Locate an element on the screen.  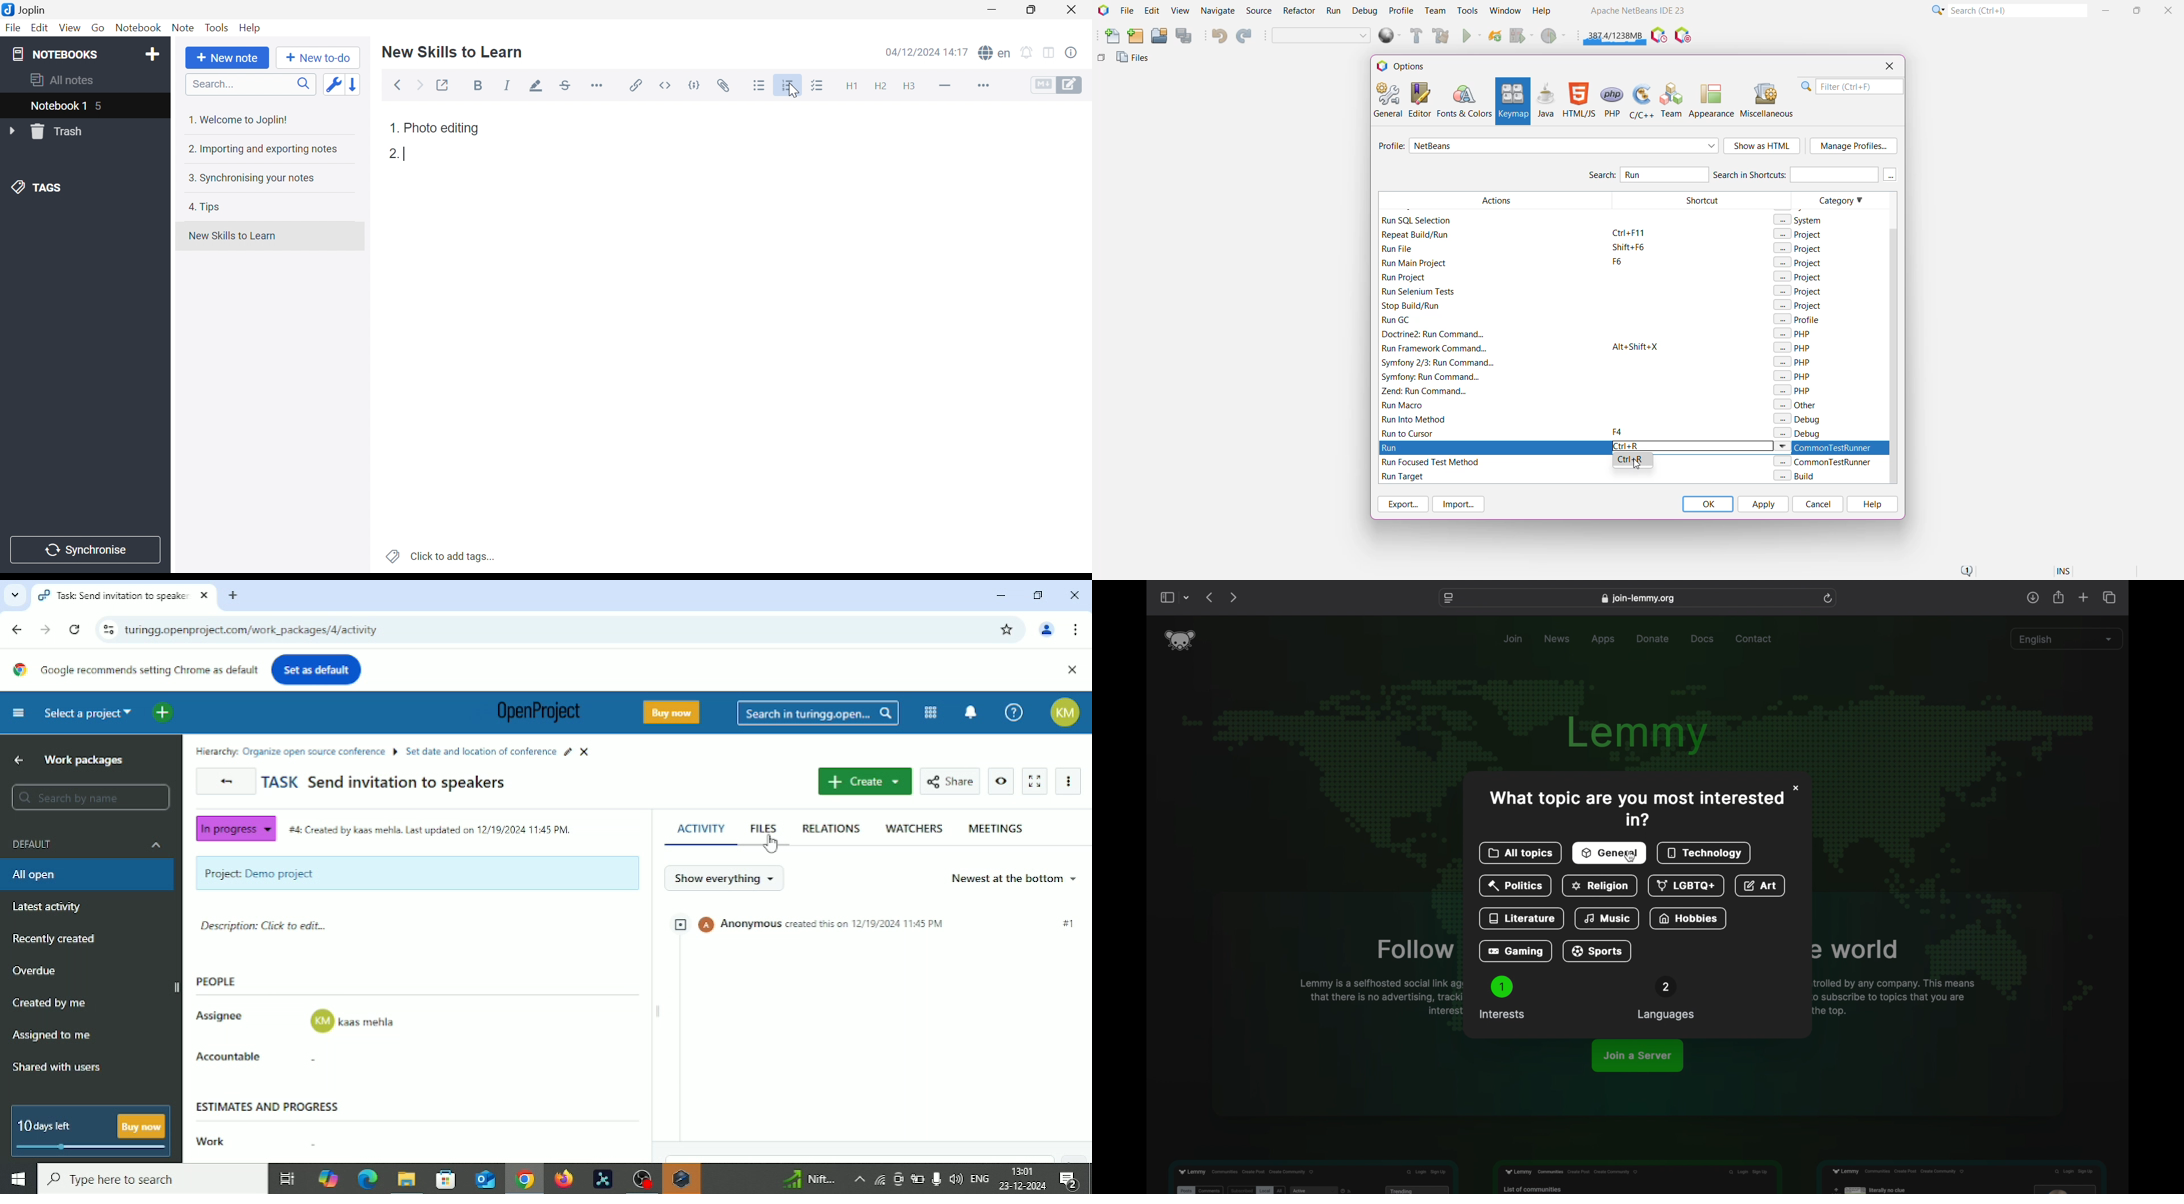
Heading 1 is located at coordinates (850, 87).